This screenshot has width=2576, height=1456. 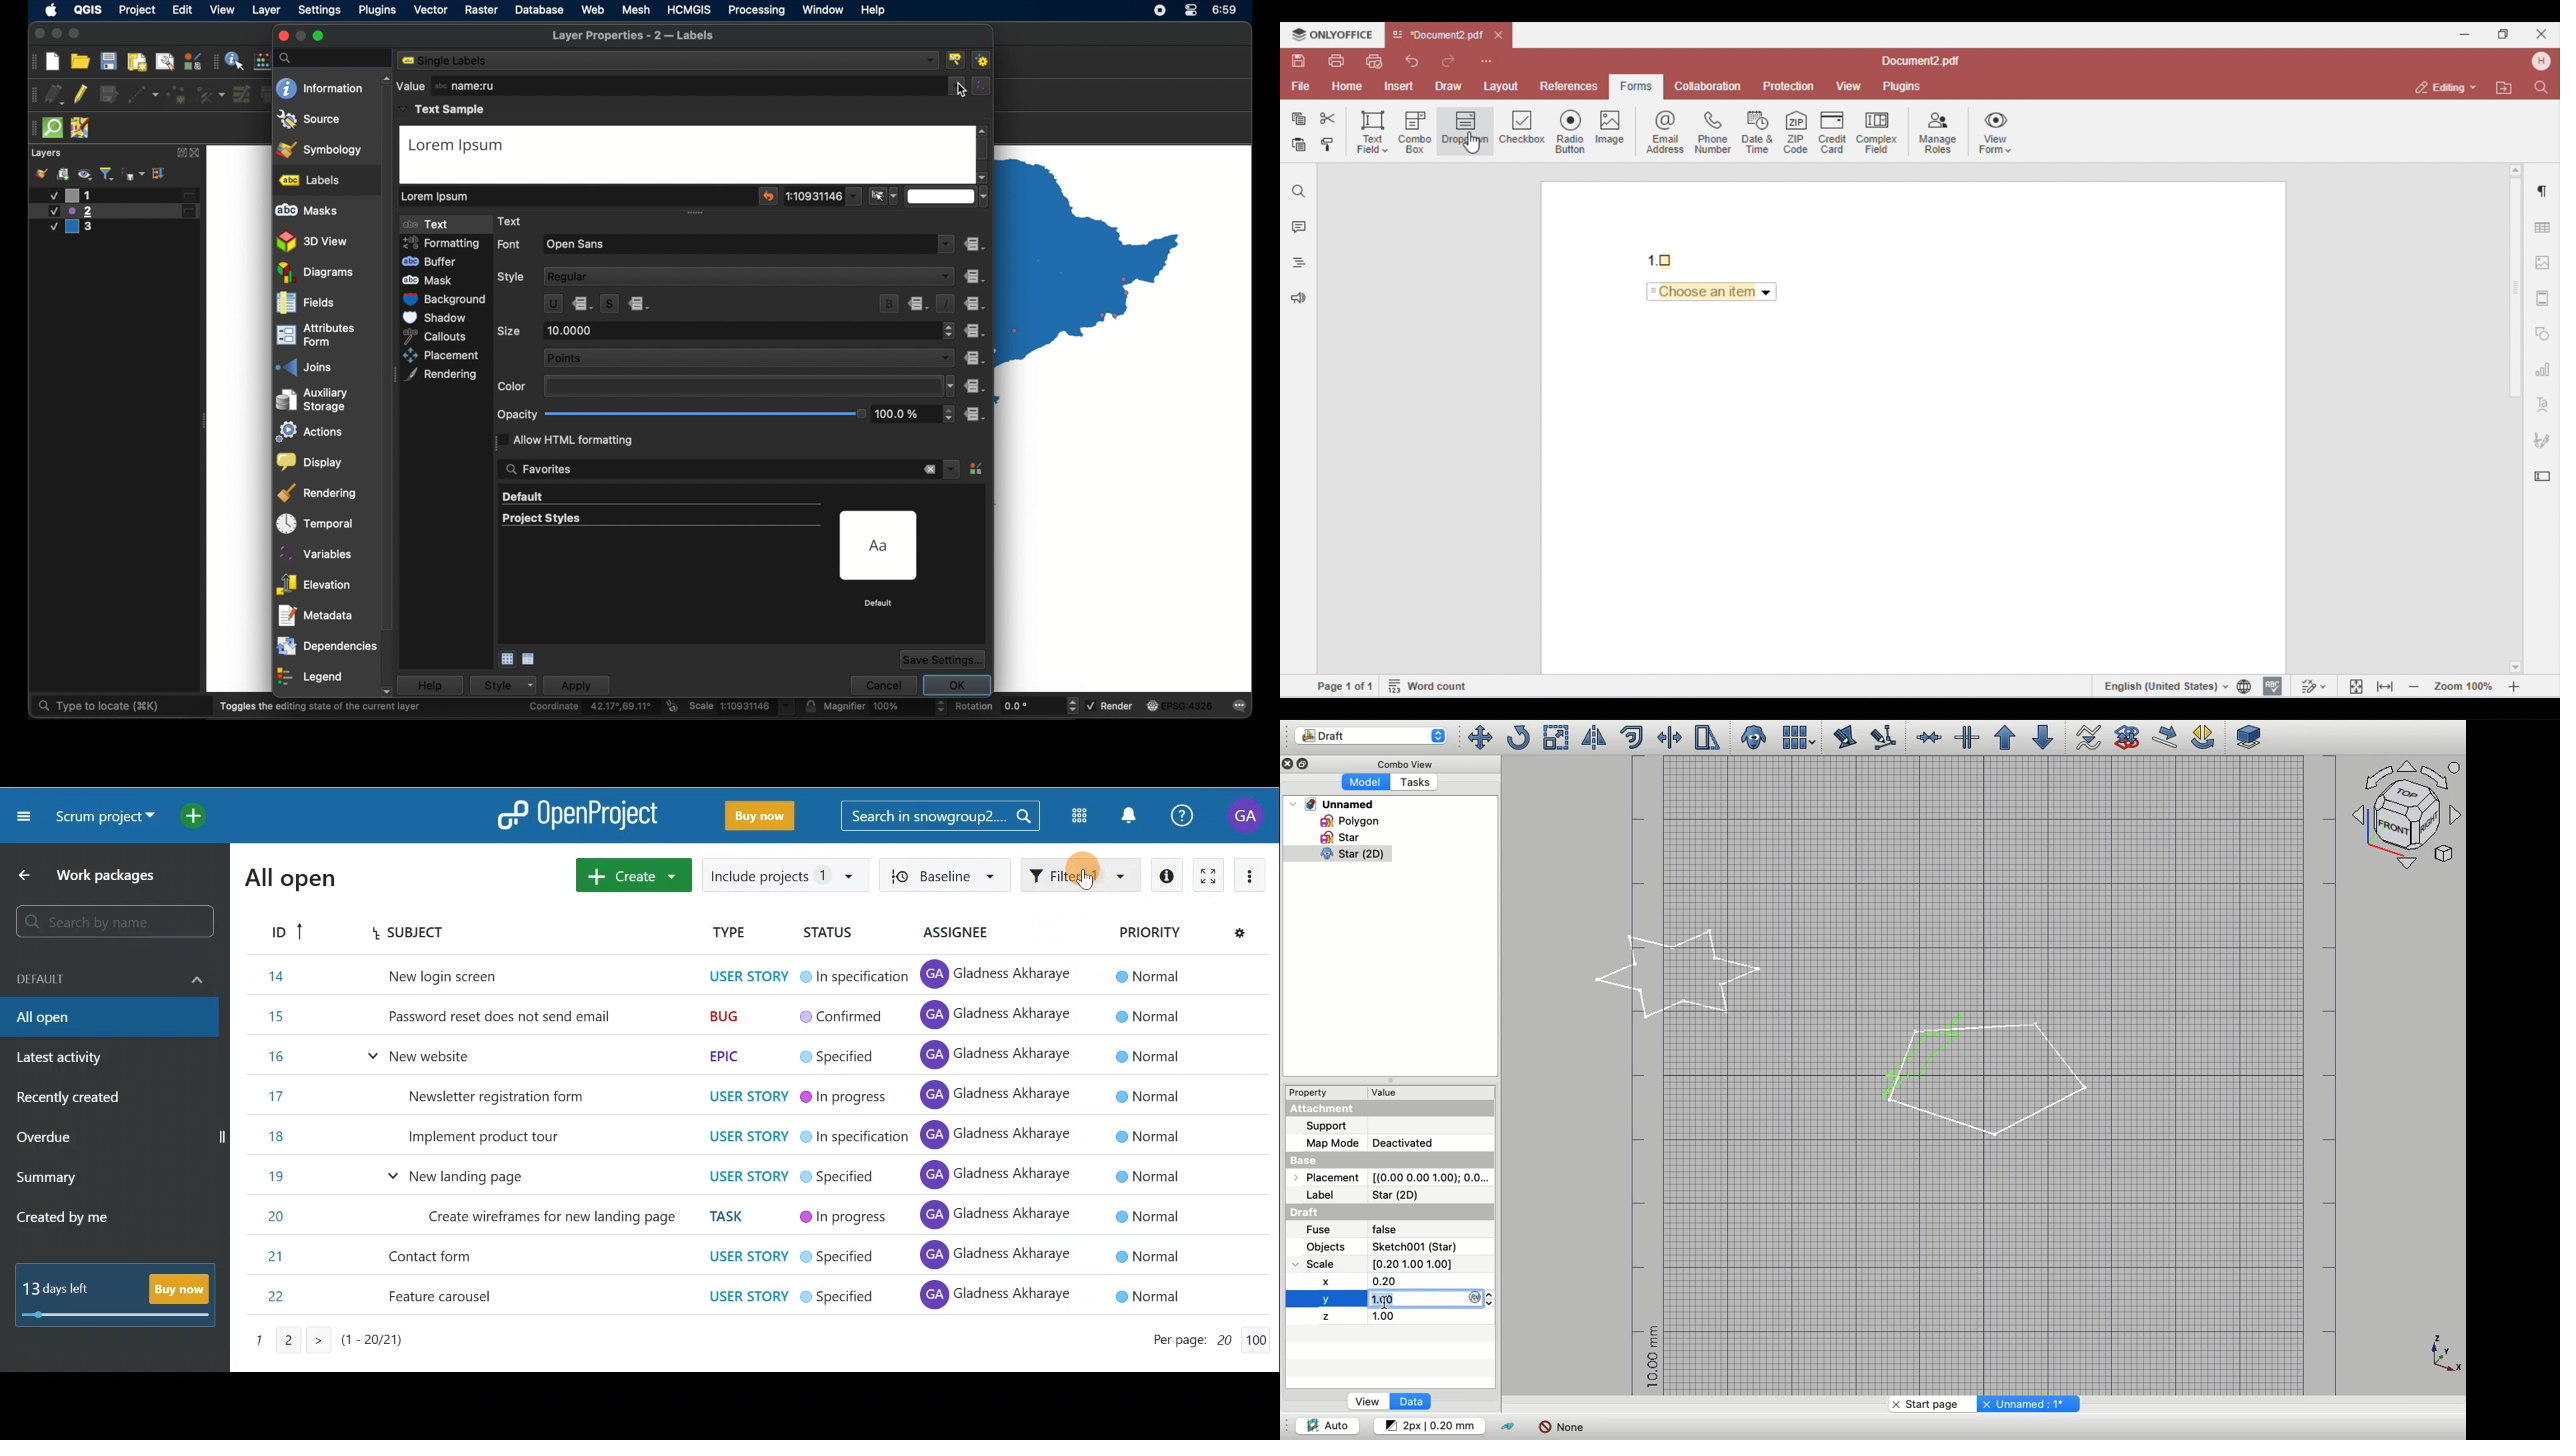 I want to click on Fuse, so click(x=1320, y=1230).